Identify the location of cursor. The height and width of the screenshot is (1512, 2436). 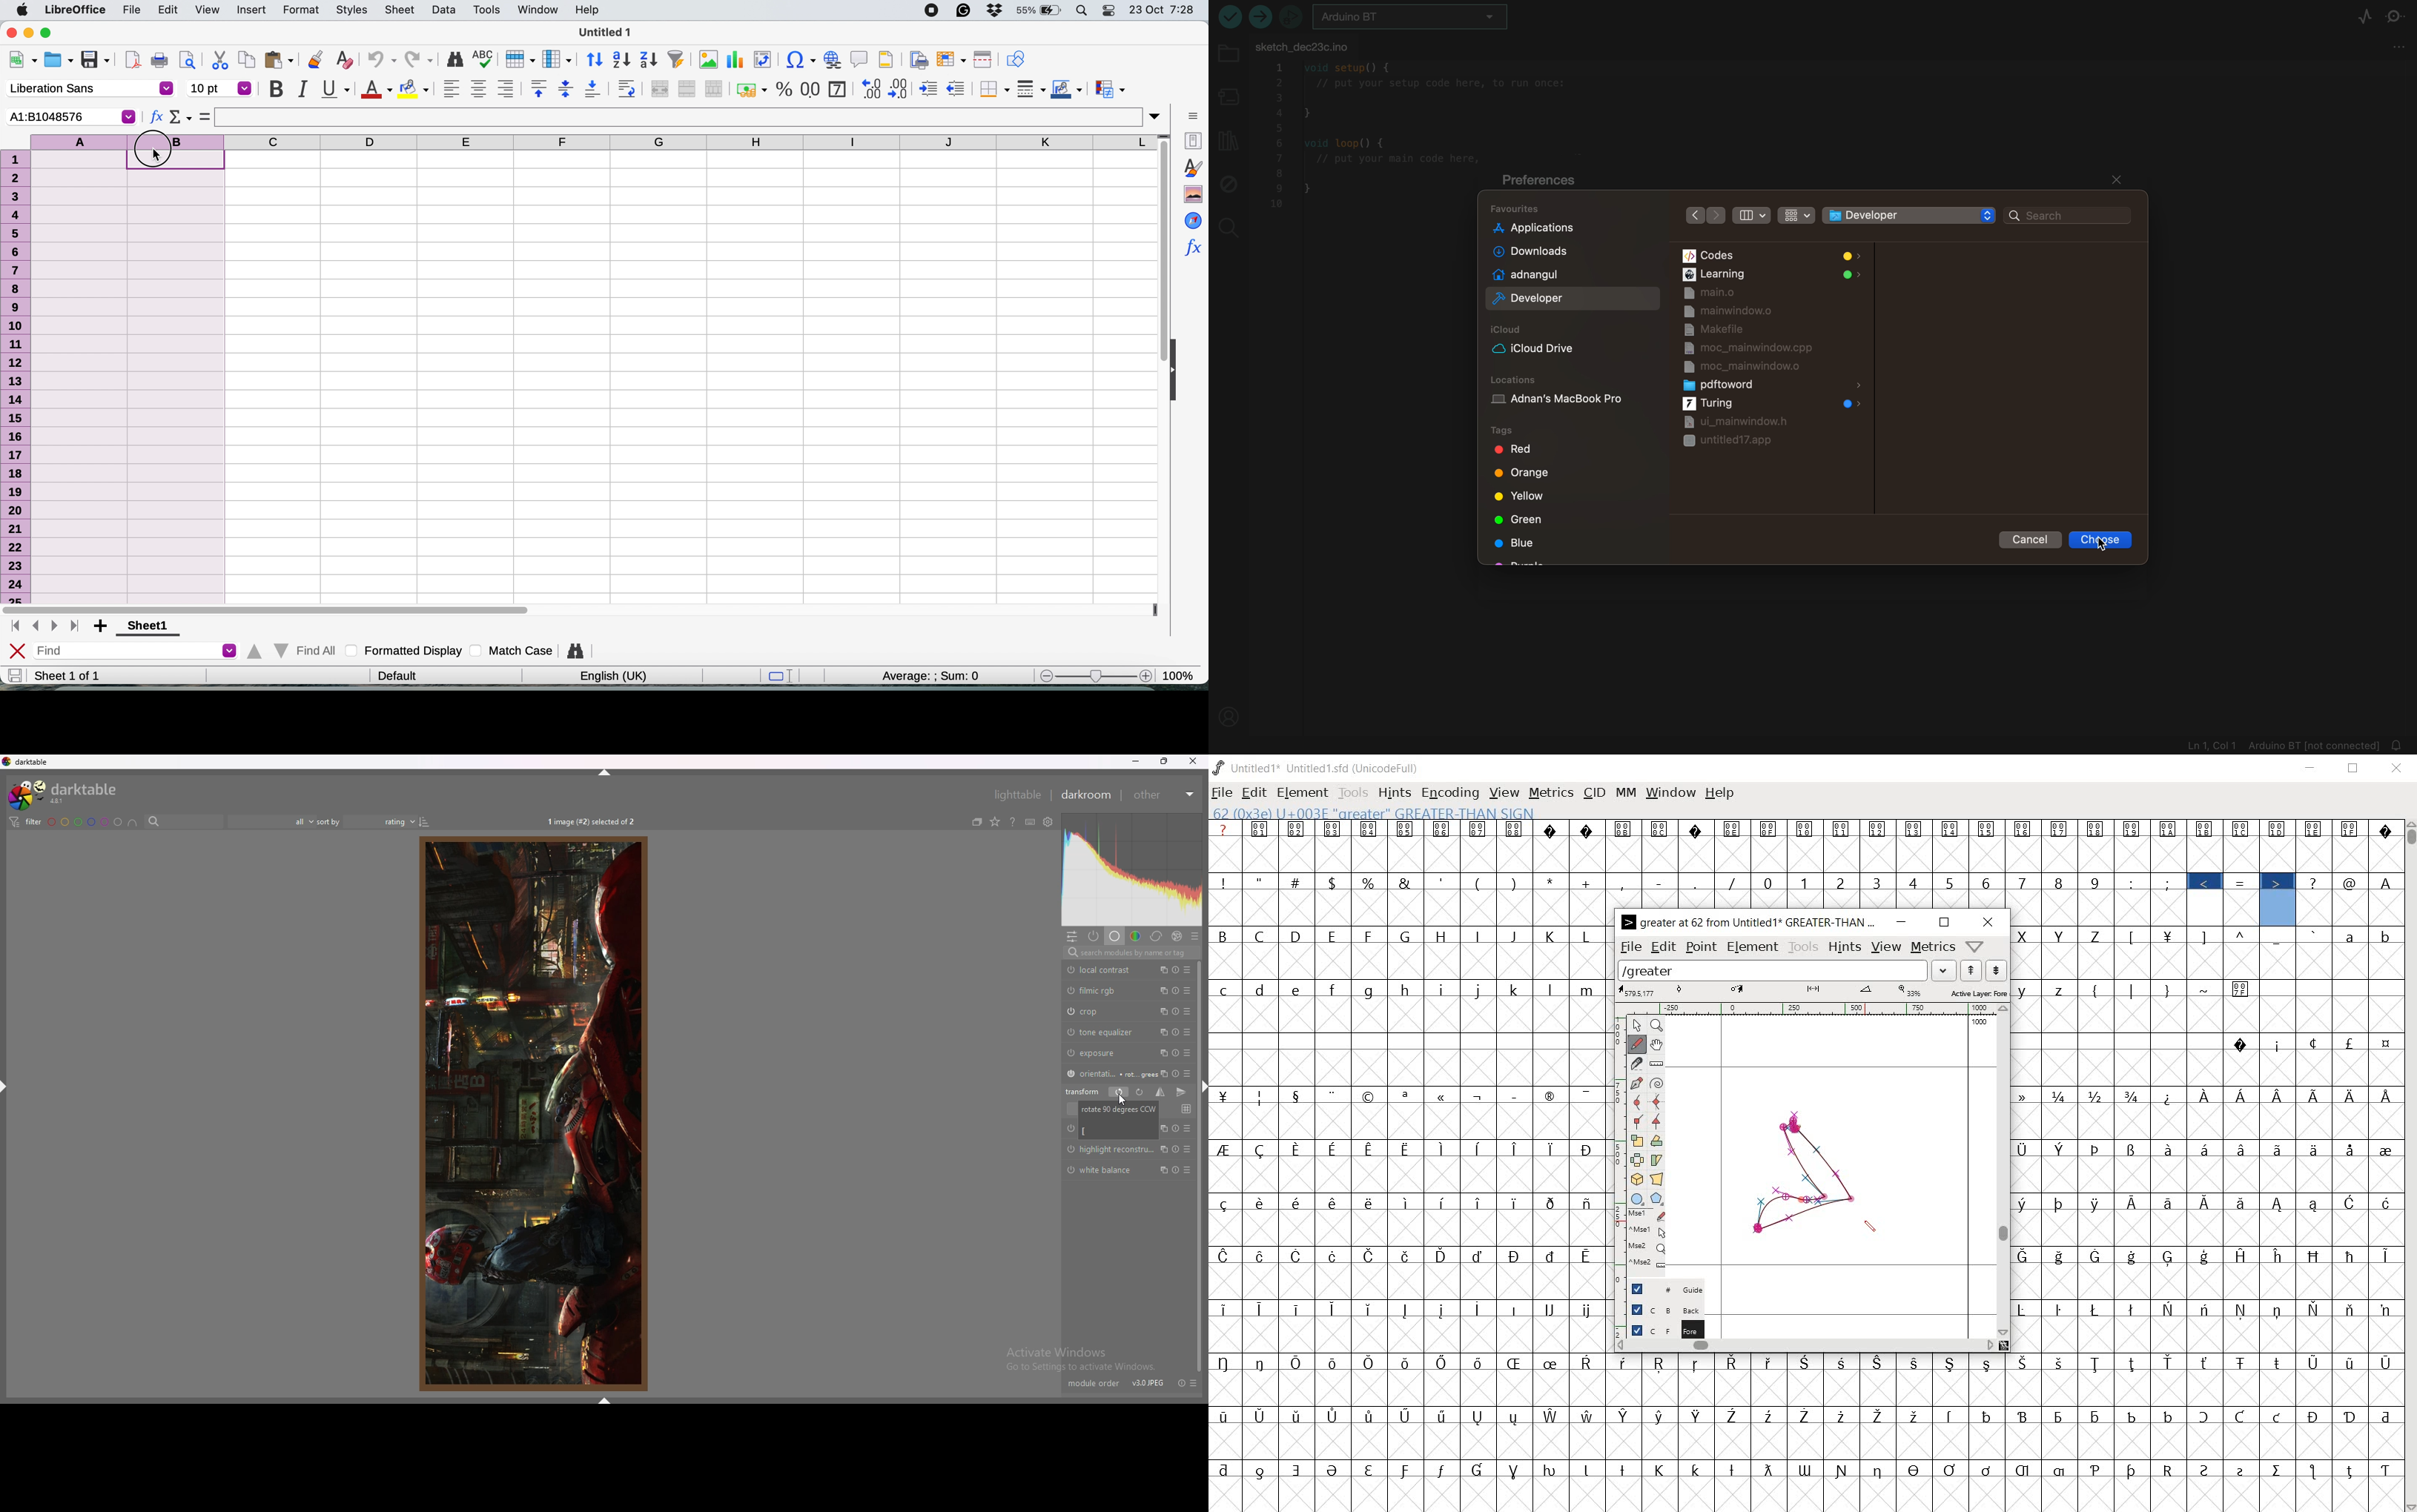
(1122, 1100).